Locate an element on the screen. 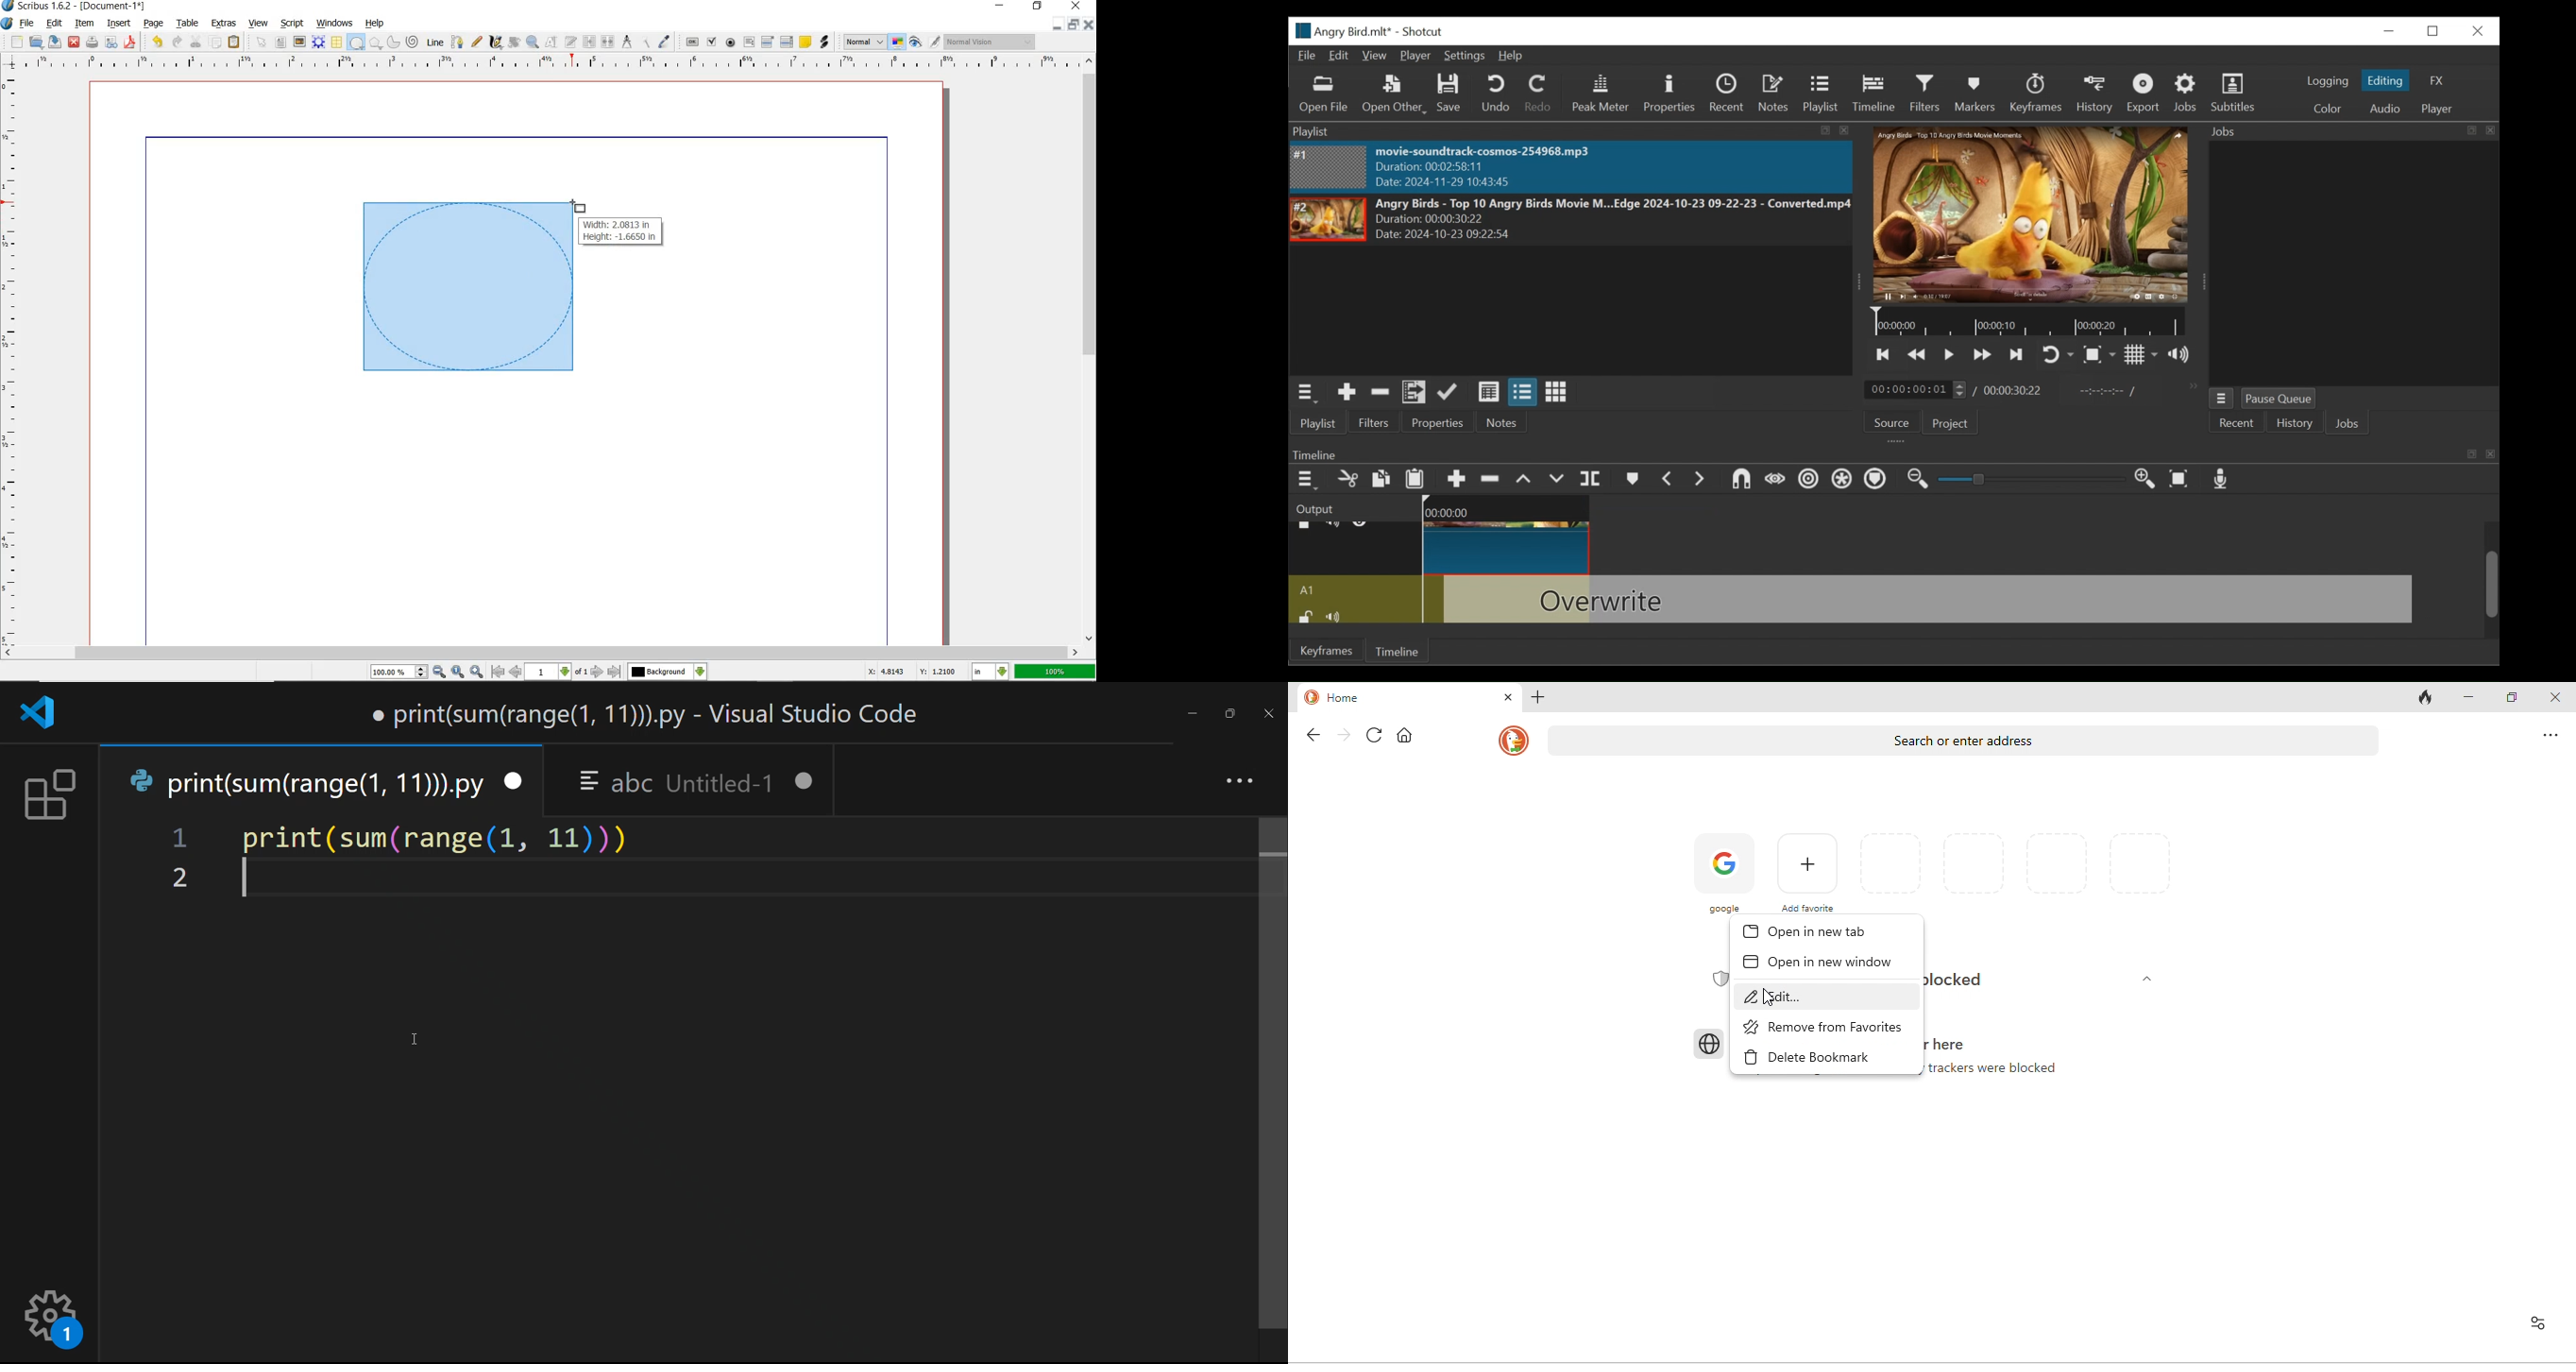 The height and width of the screenshot is (1372, 2576). PDF RADIO BUTTON is located at coordinates (731, 42).